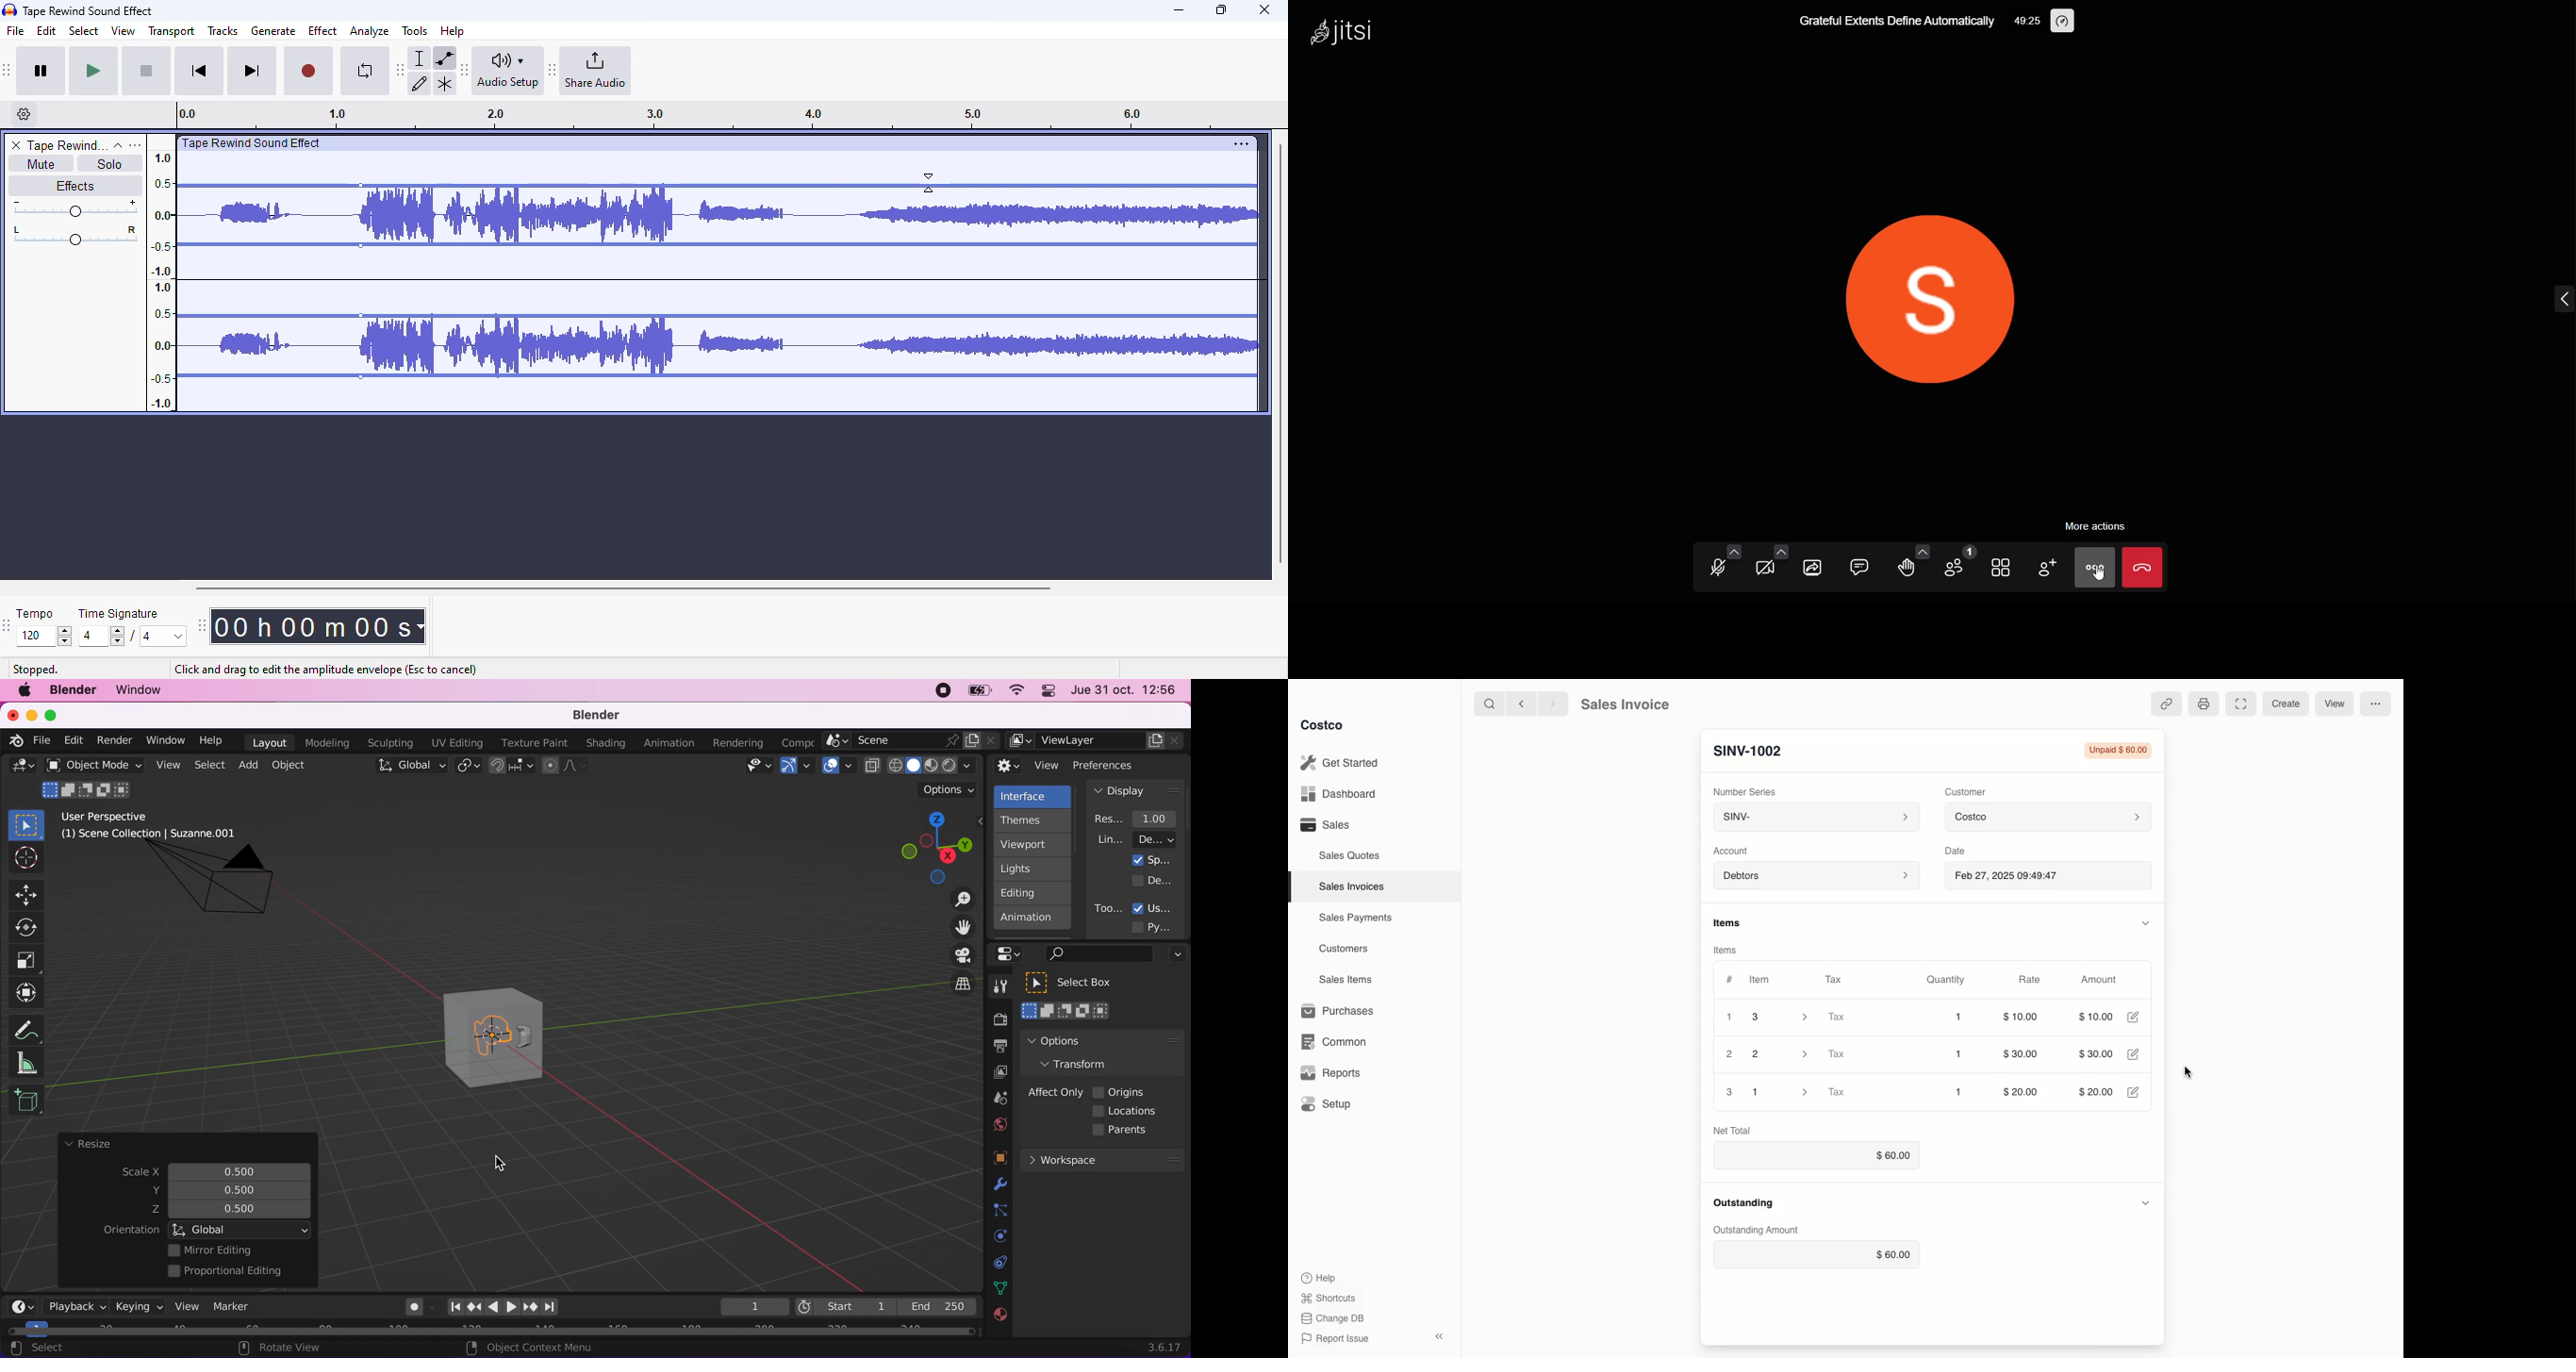 This screenshot has height=1372, width=2576. I want to click on $10.00, so click(2016, 1019).